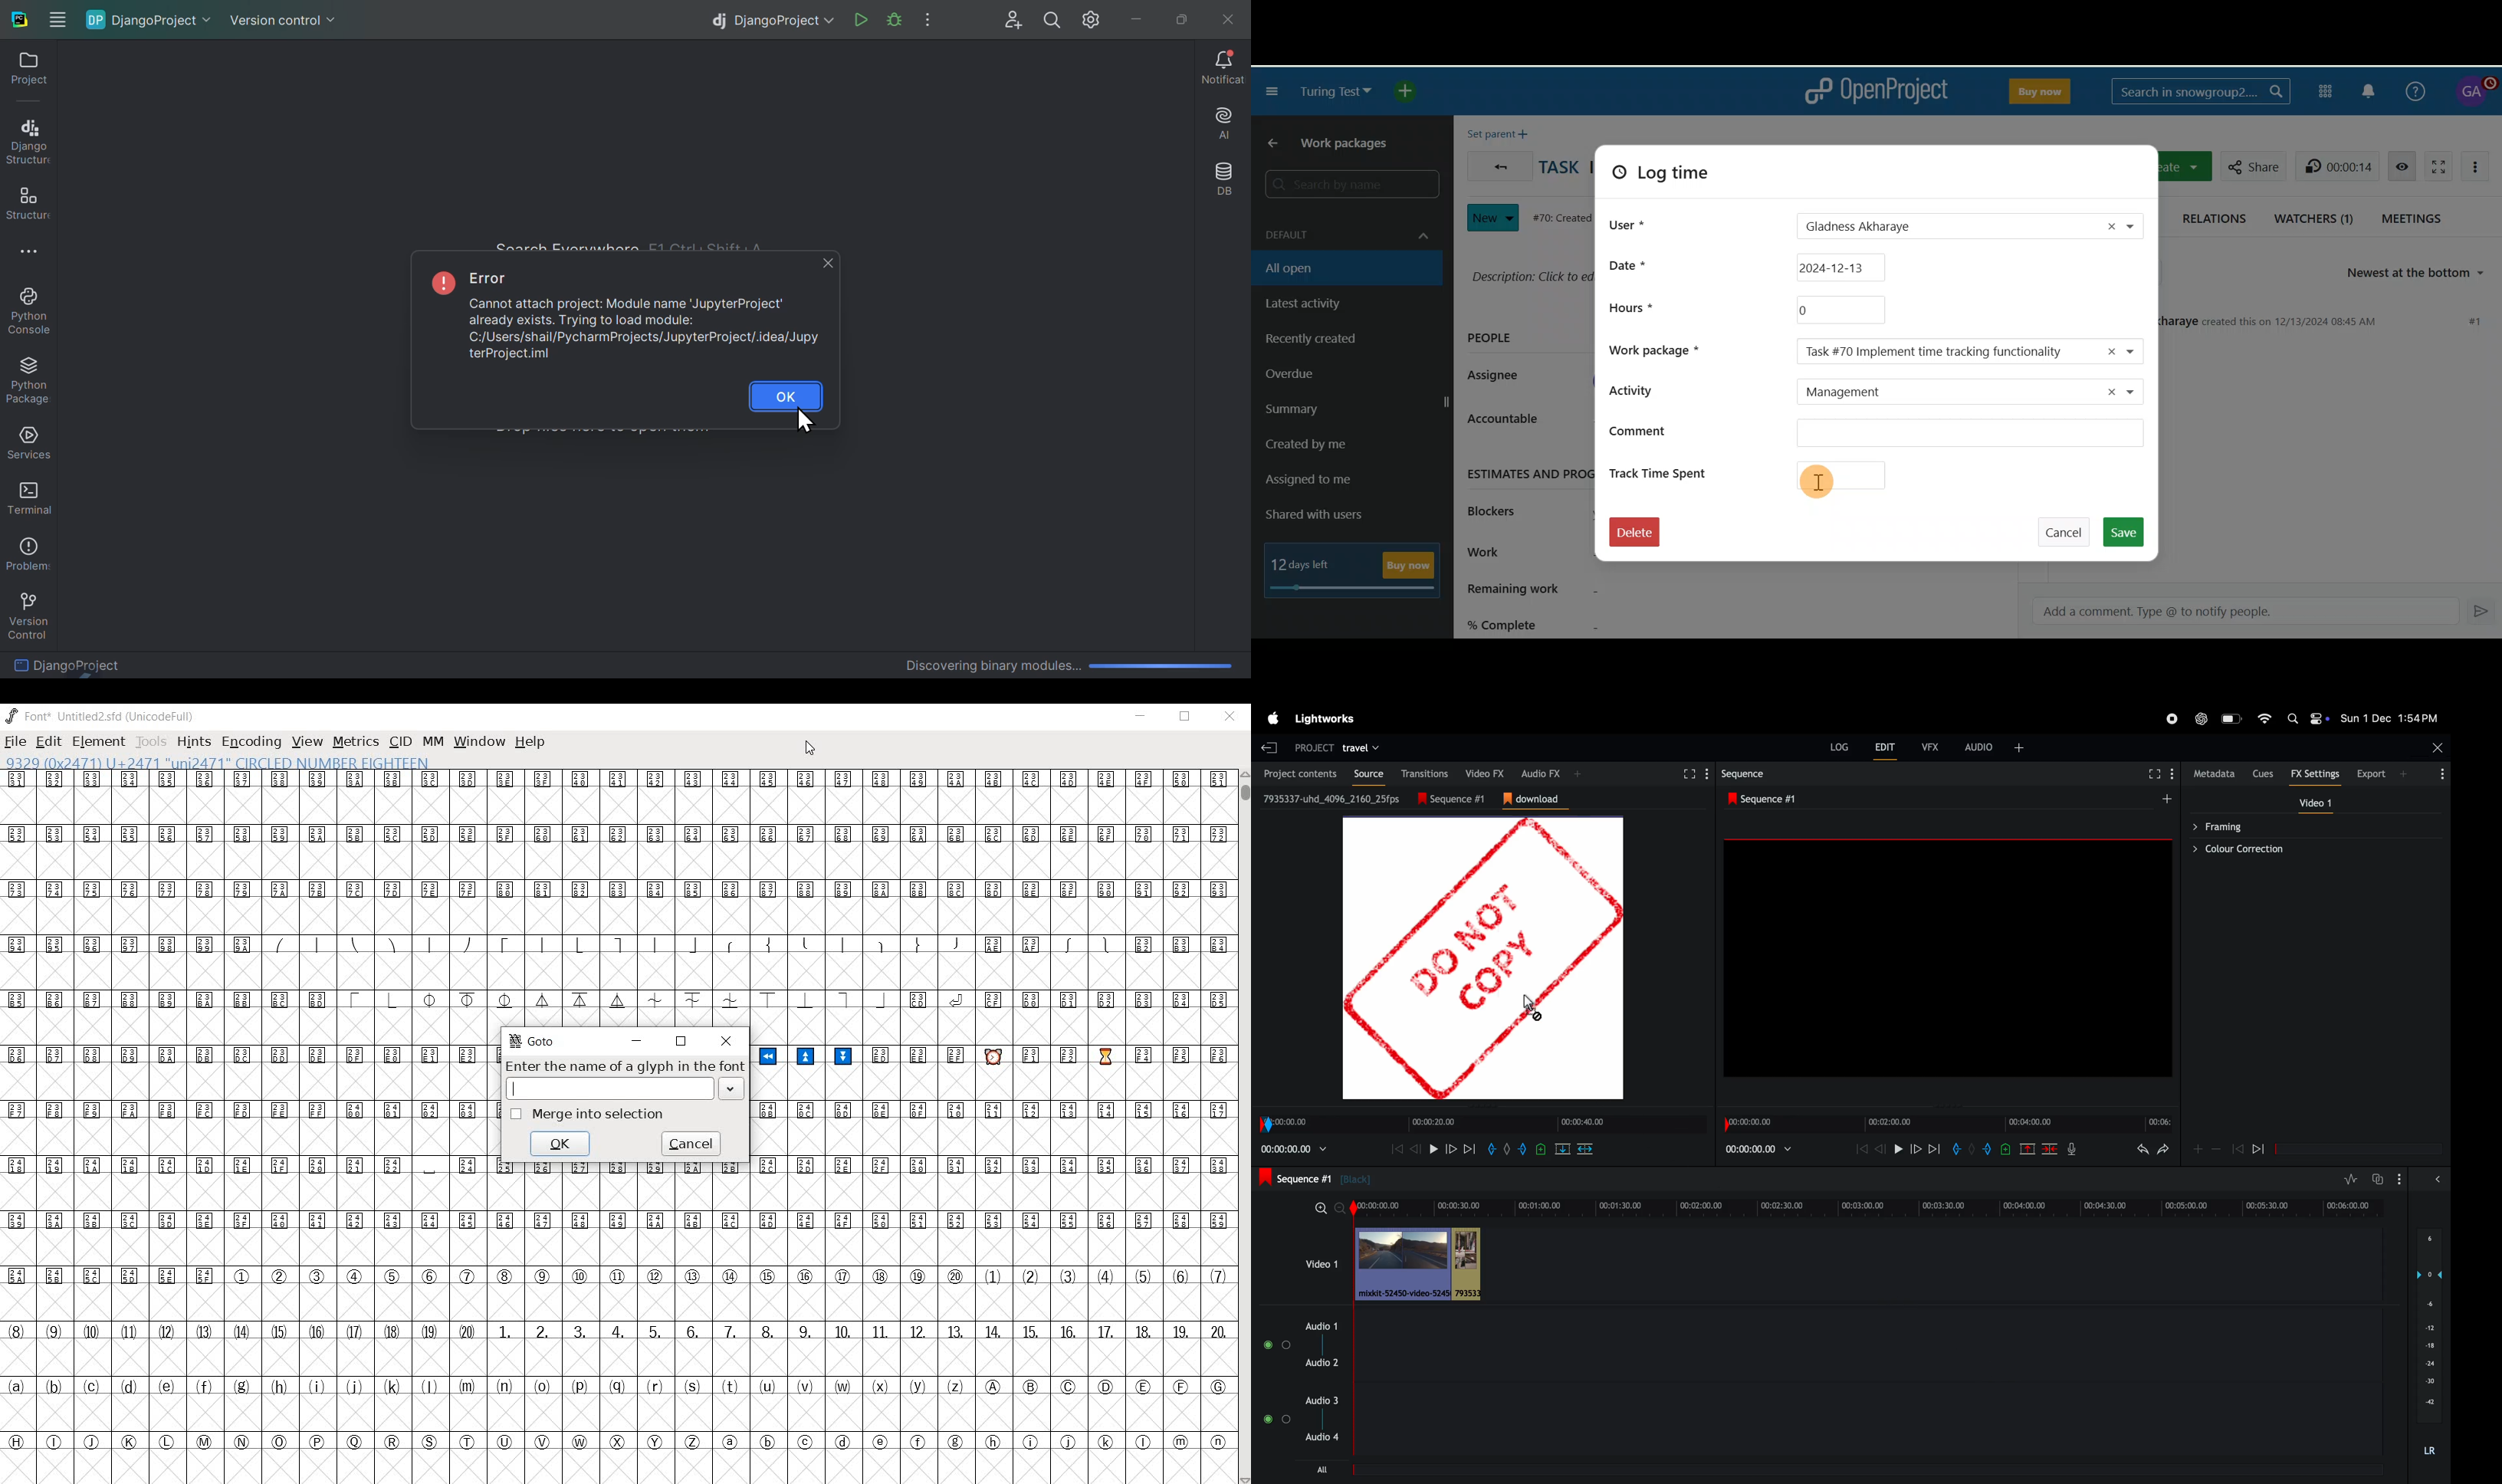 This screenshot has height=1484, width=2520. I want to click on text box, so click(618, 1089).